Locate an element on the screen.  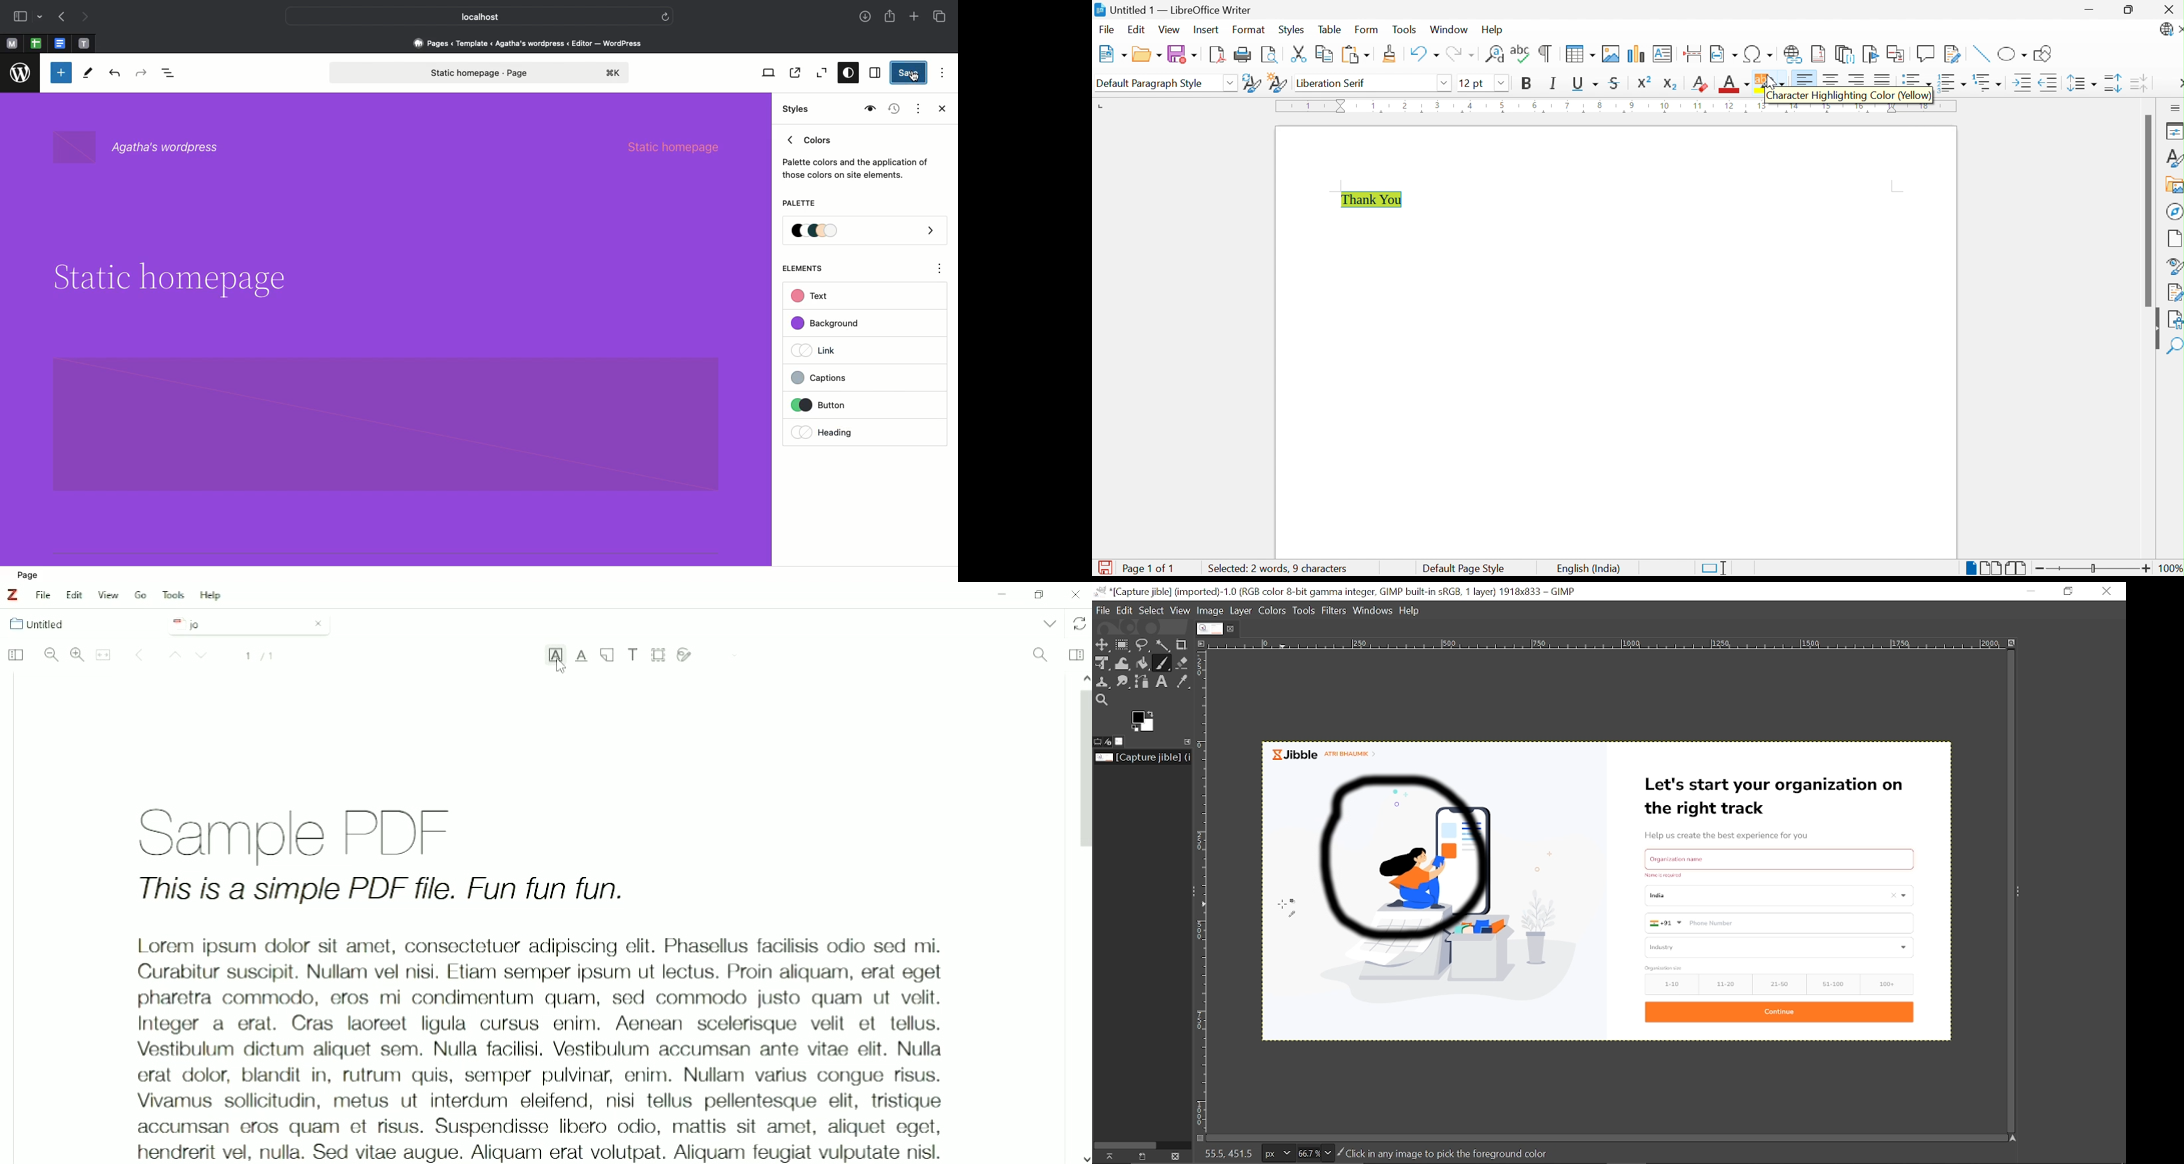
wordpress is located at coordinates (21, 73).